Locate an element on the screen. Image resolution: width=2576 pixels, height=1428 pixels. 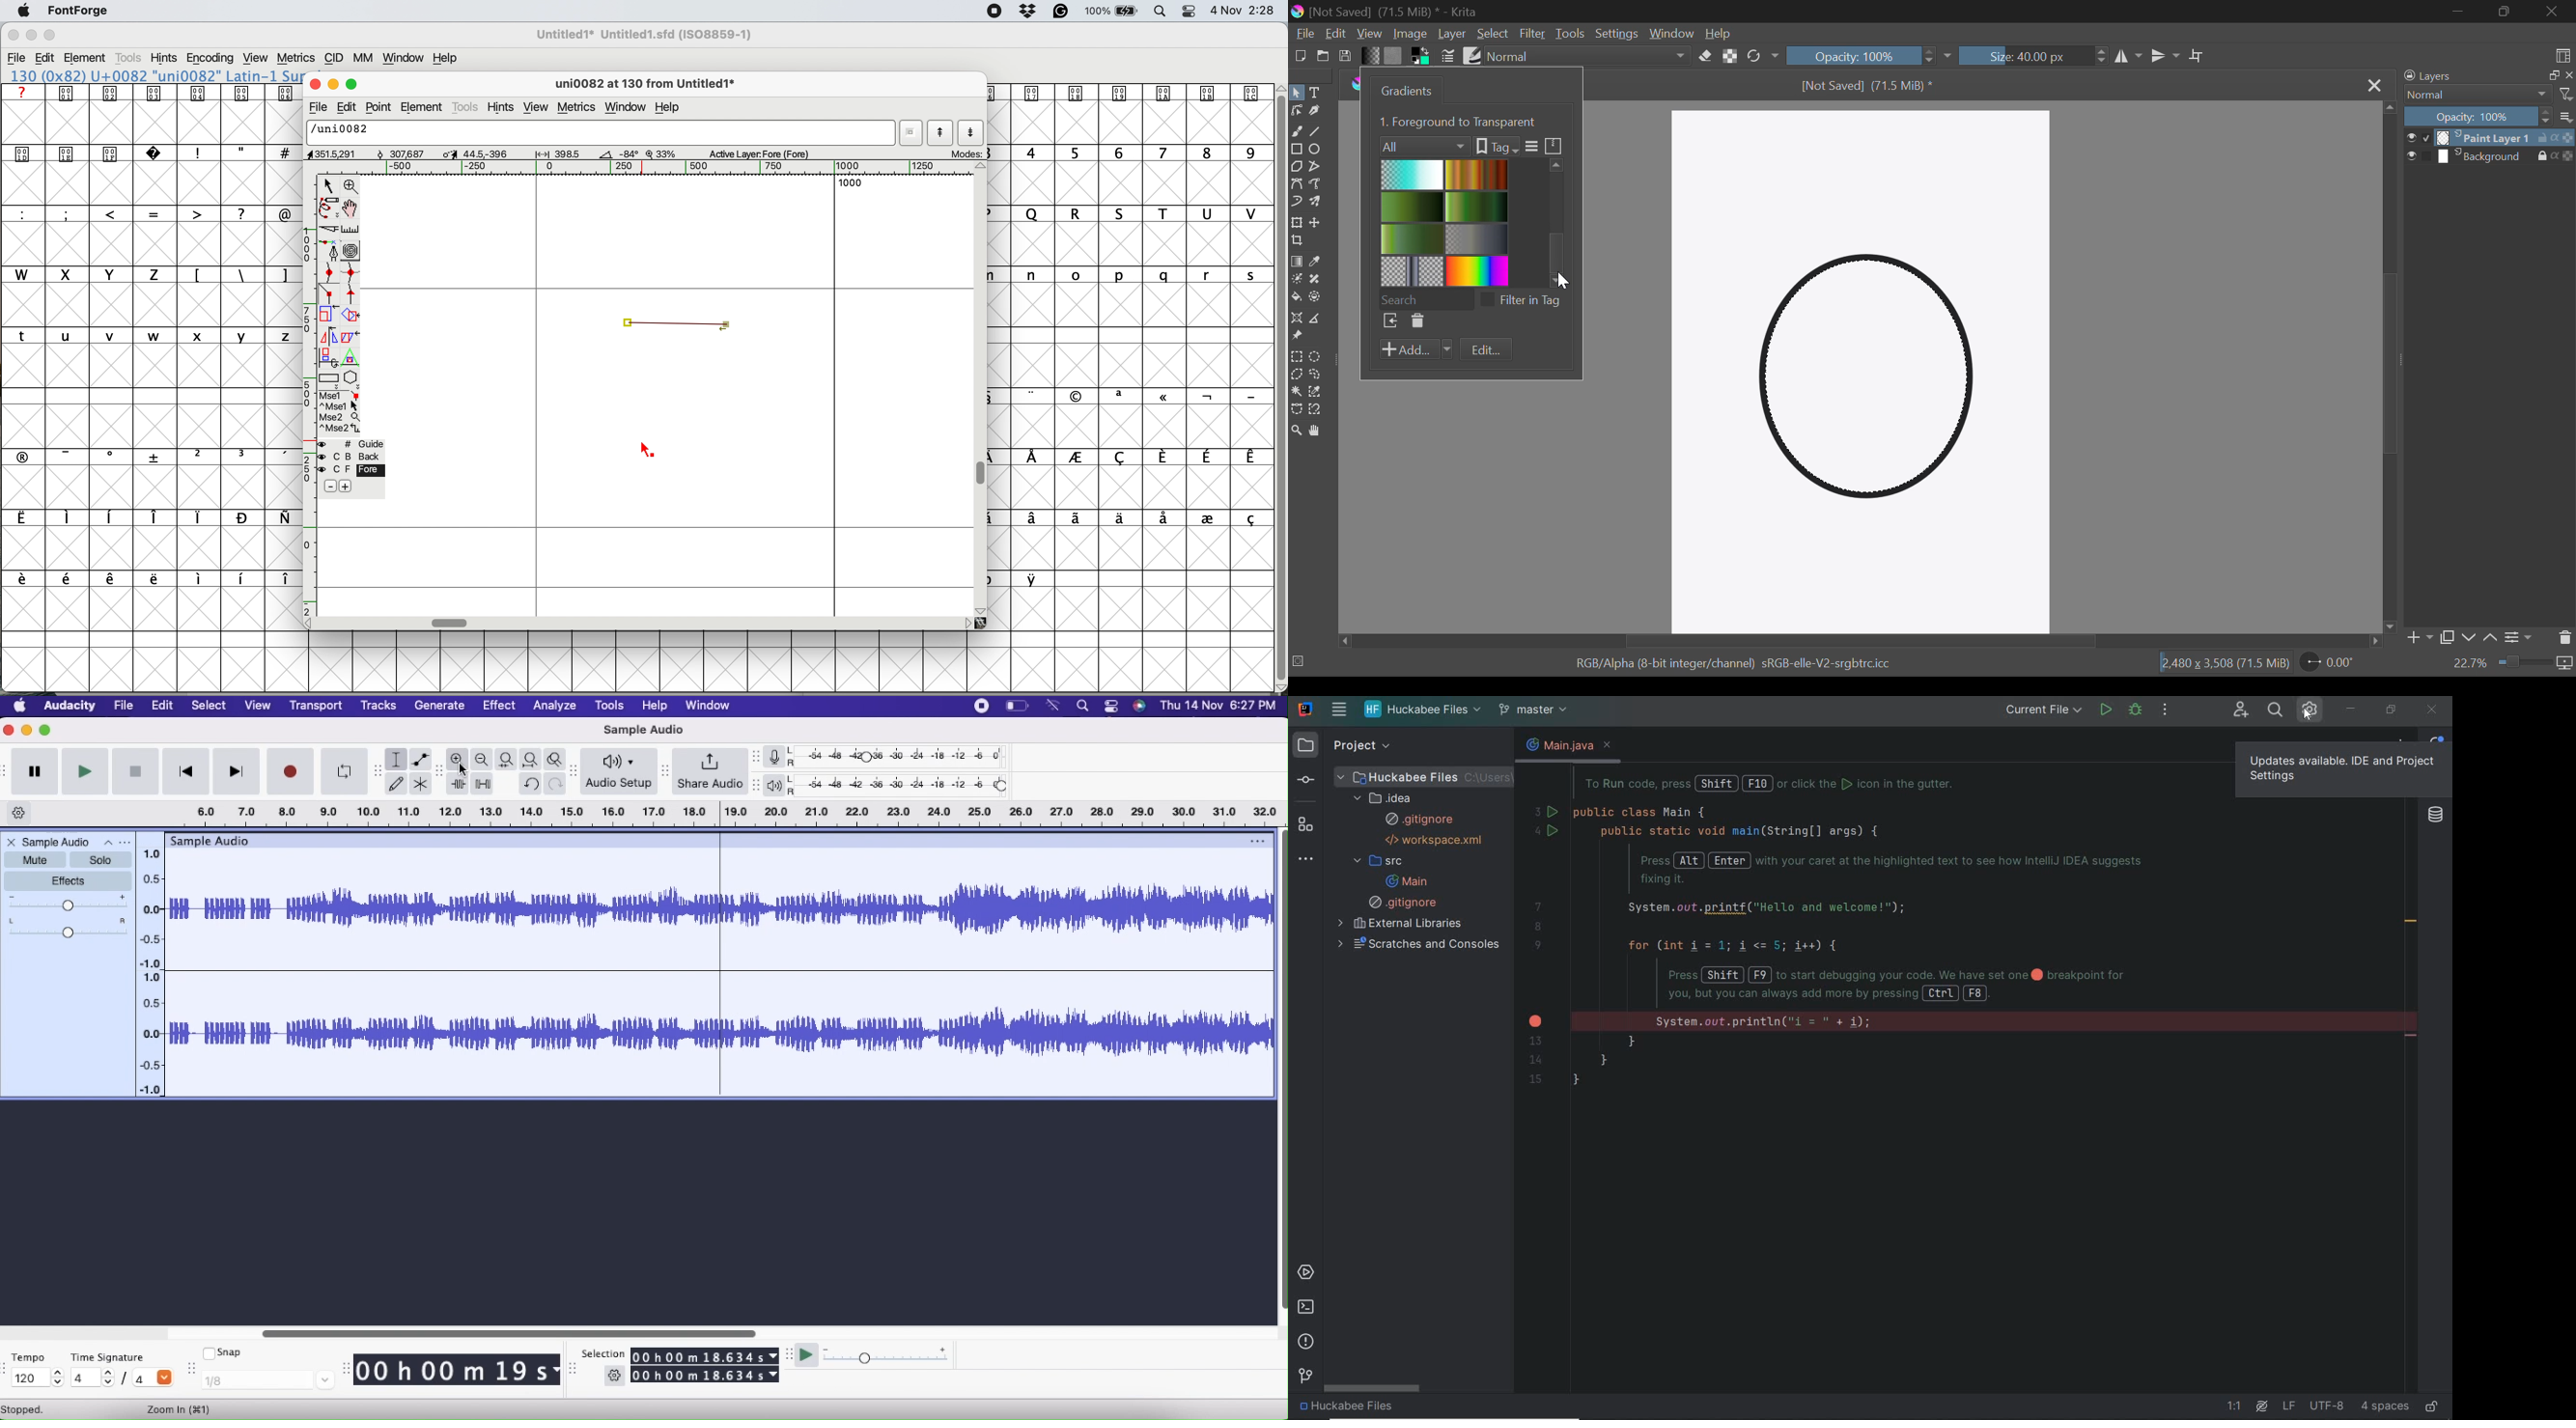
Multi-tool is located at coordinates (423, 783).